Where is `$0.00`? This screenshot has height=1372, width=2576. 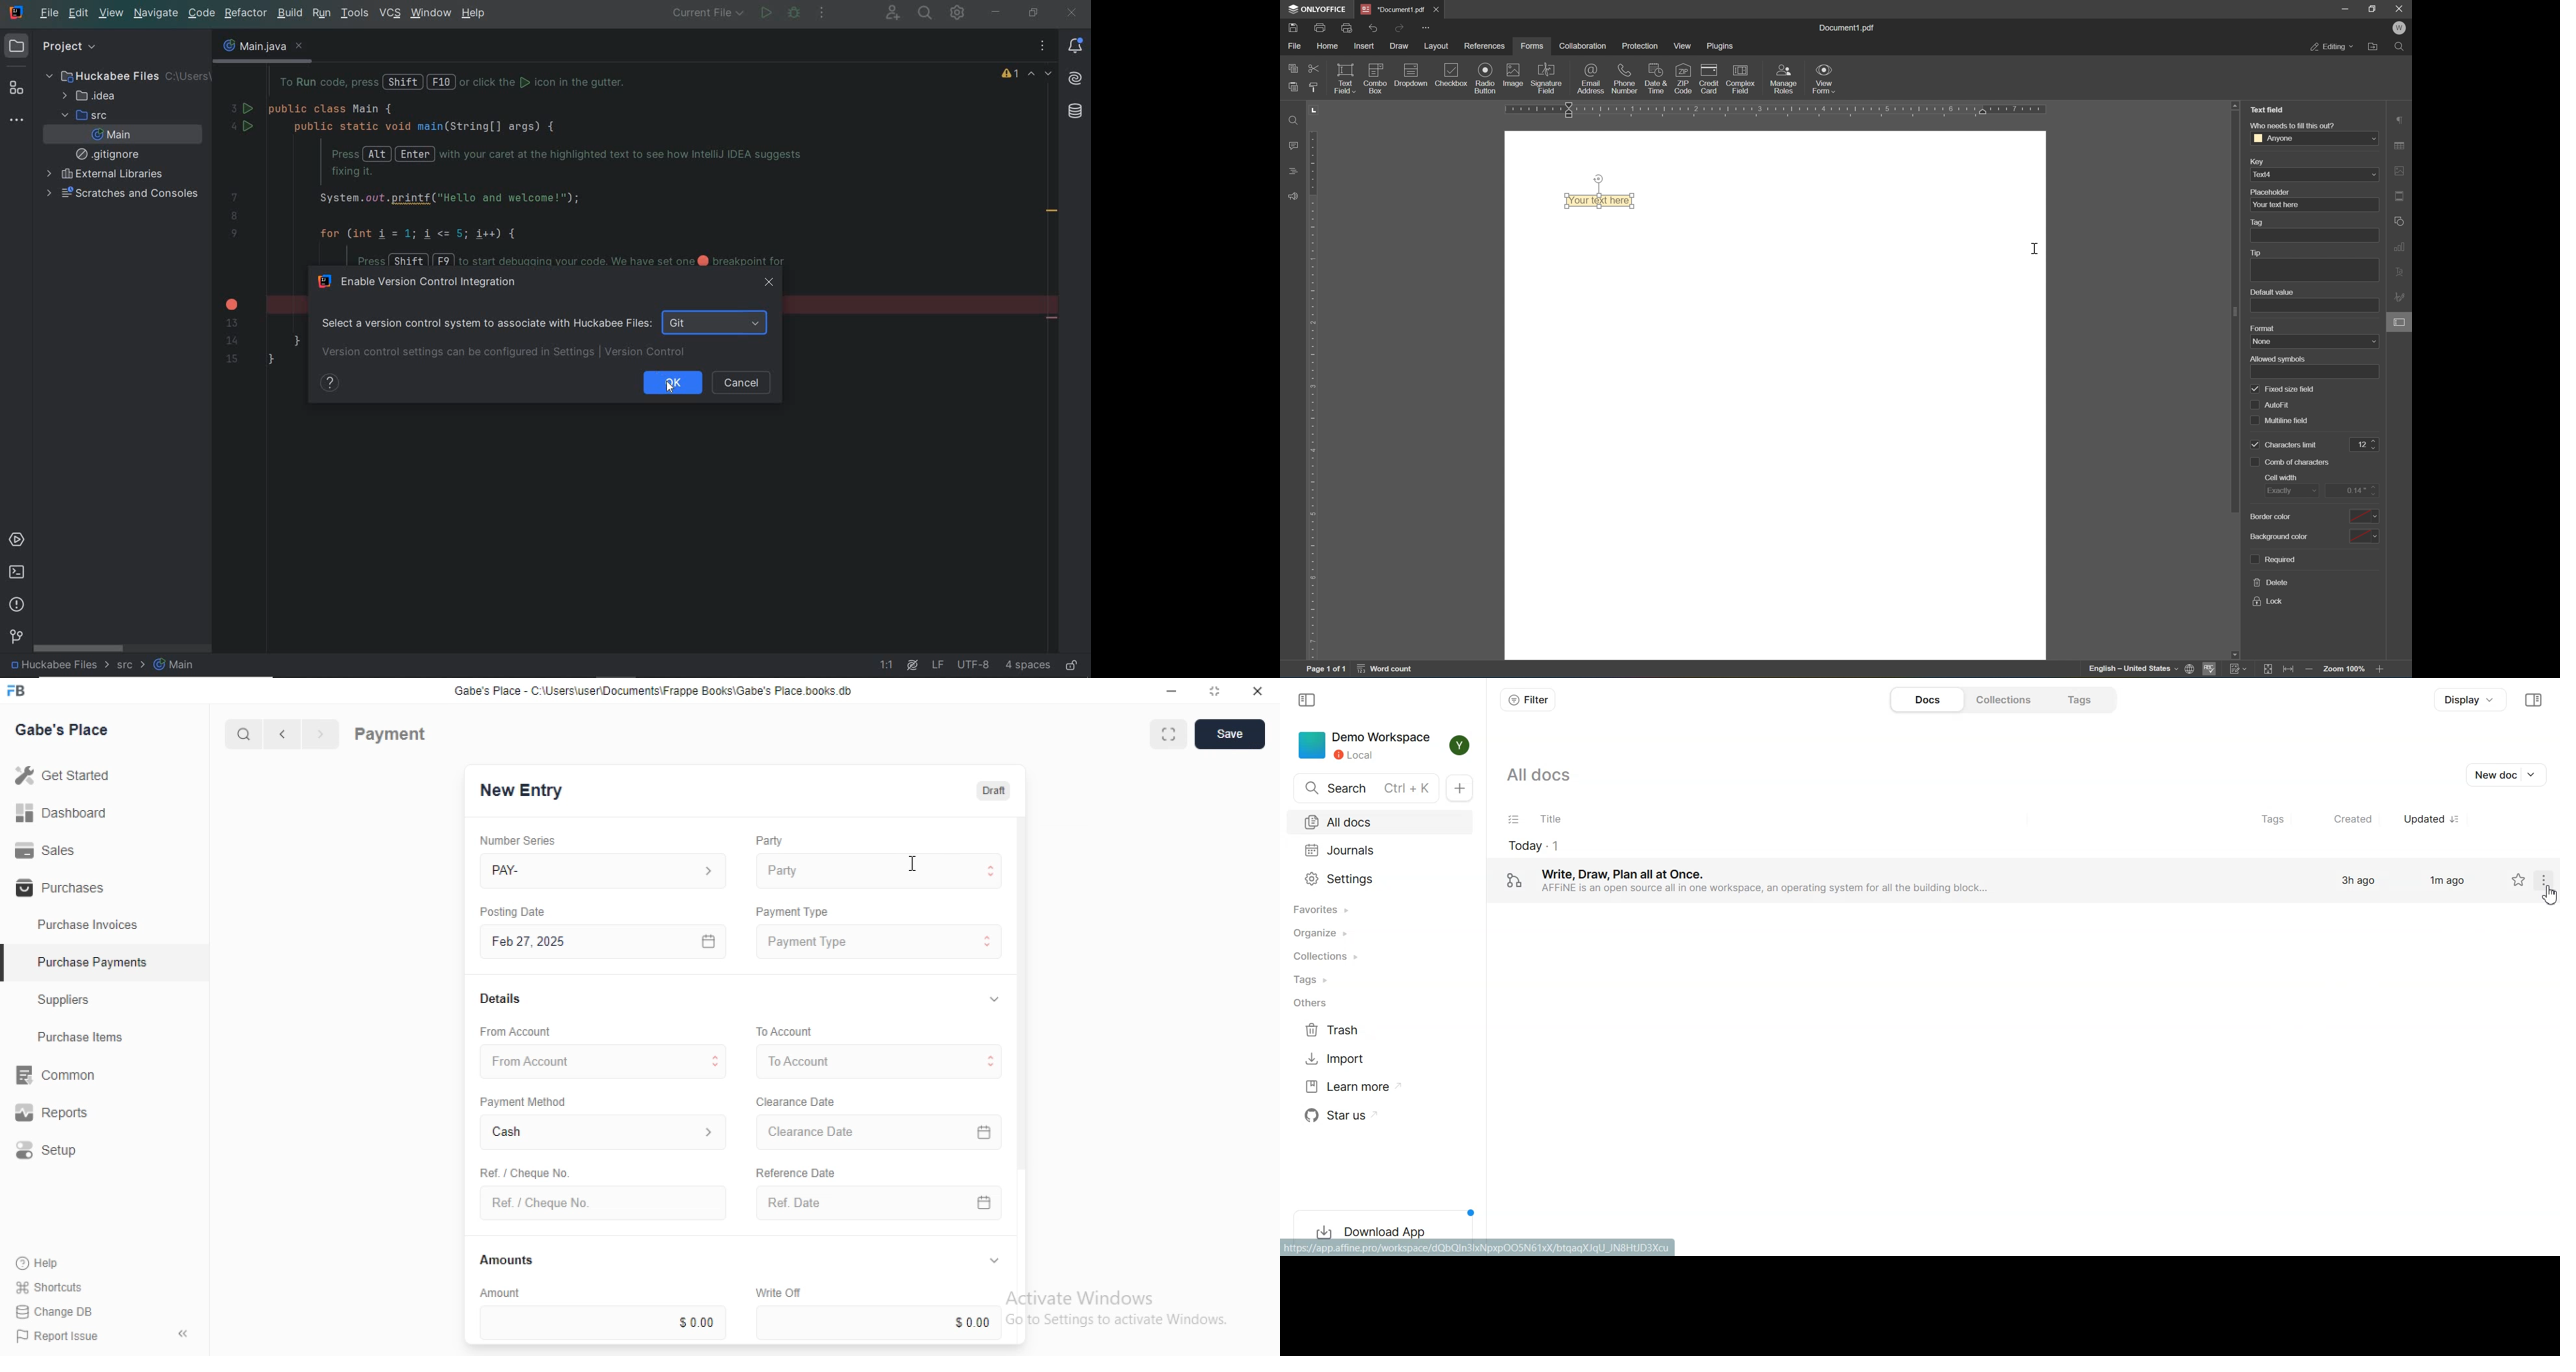 $0.00 is located at coordinates (882, 1322).